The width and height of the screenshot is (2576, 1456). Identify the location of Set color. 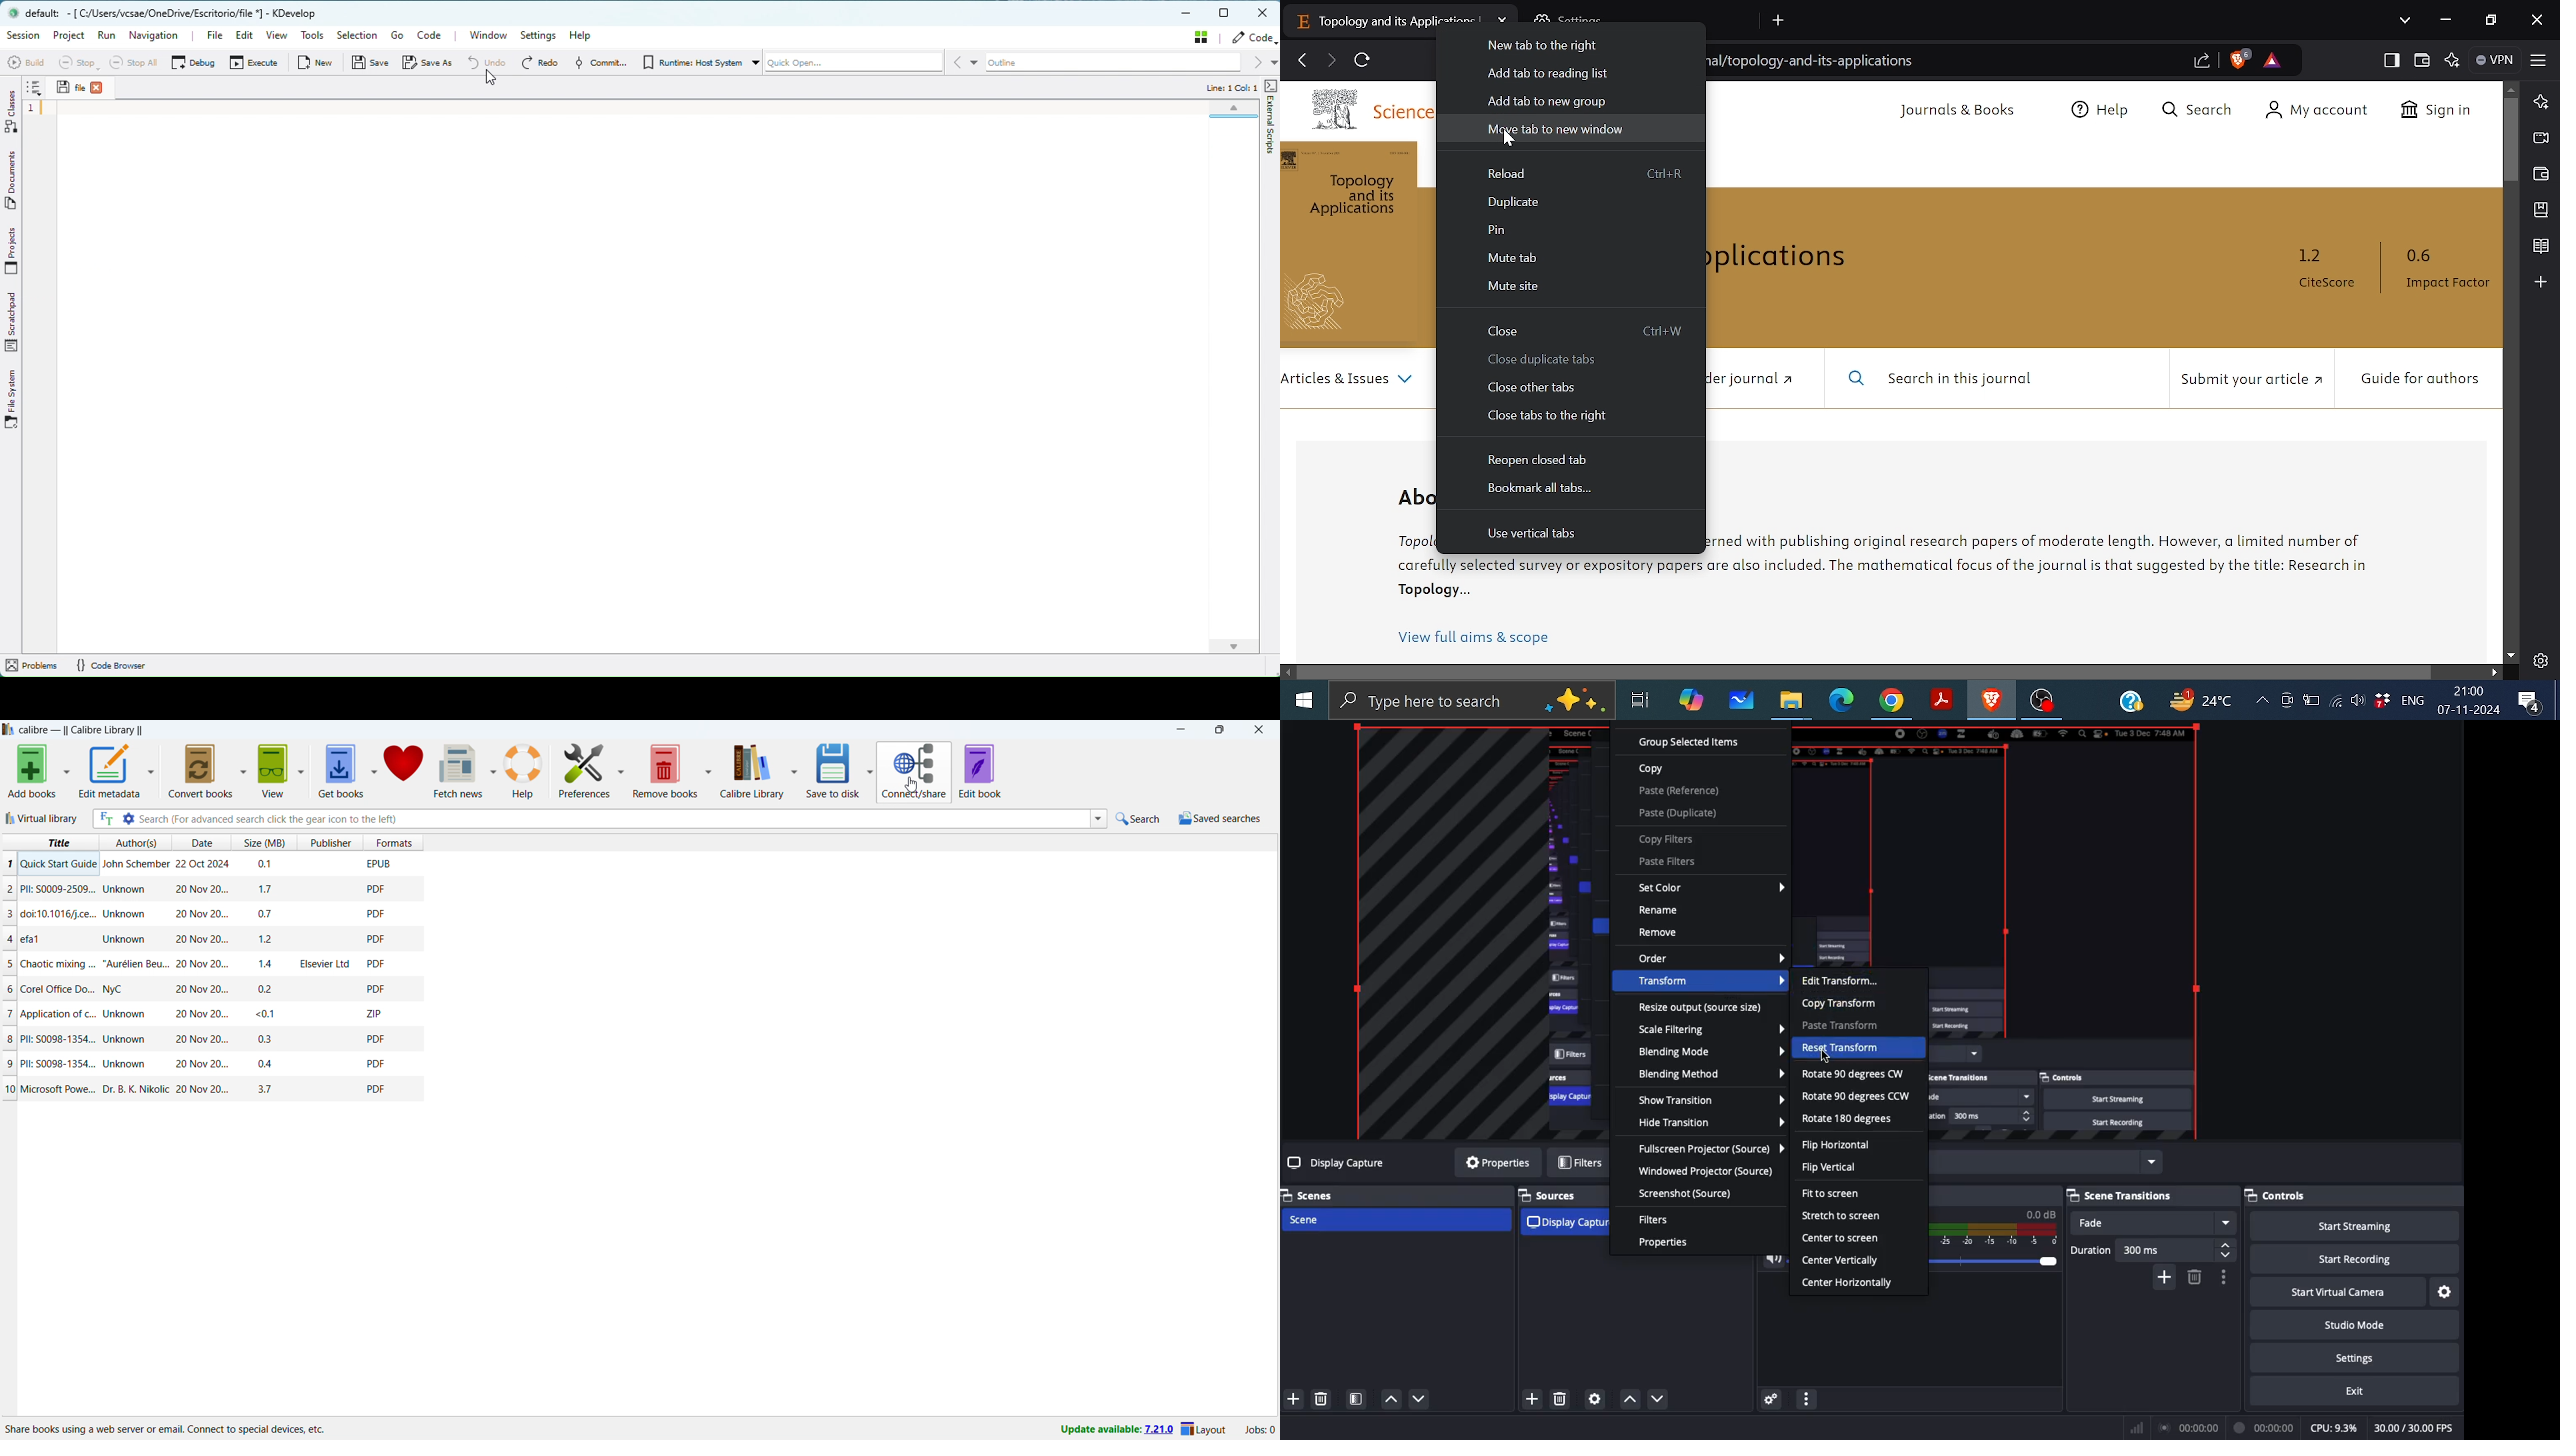
(1710, 886).